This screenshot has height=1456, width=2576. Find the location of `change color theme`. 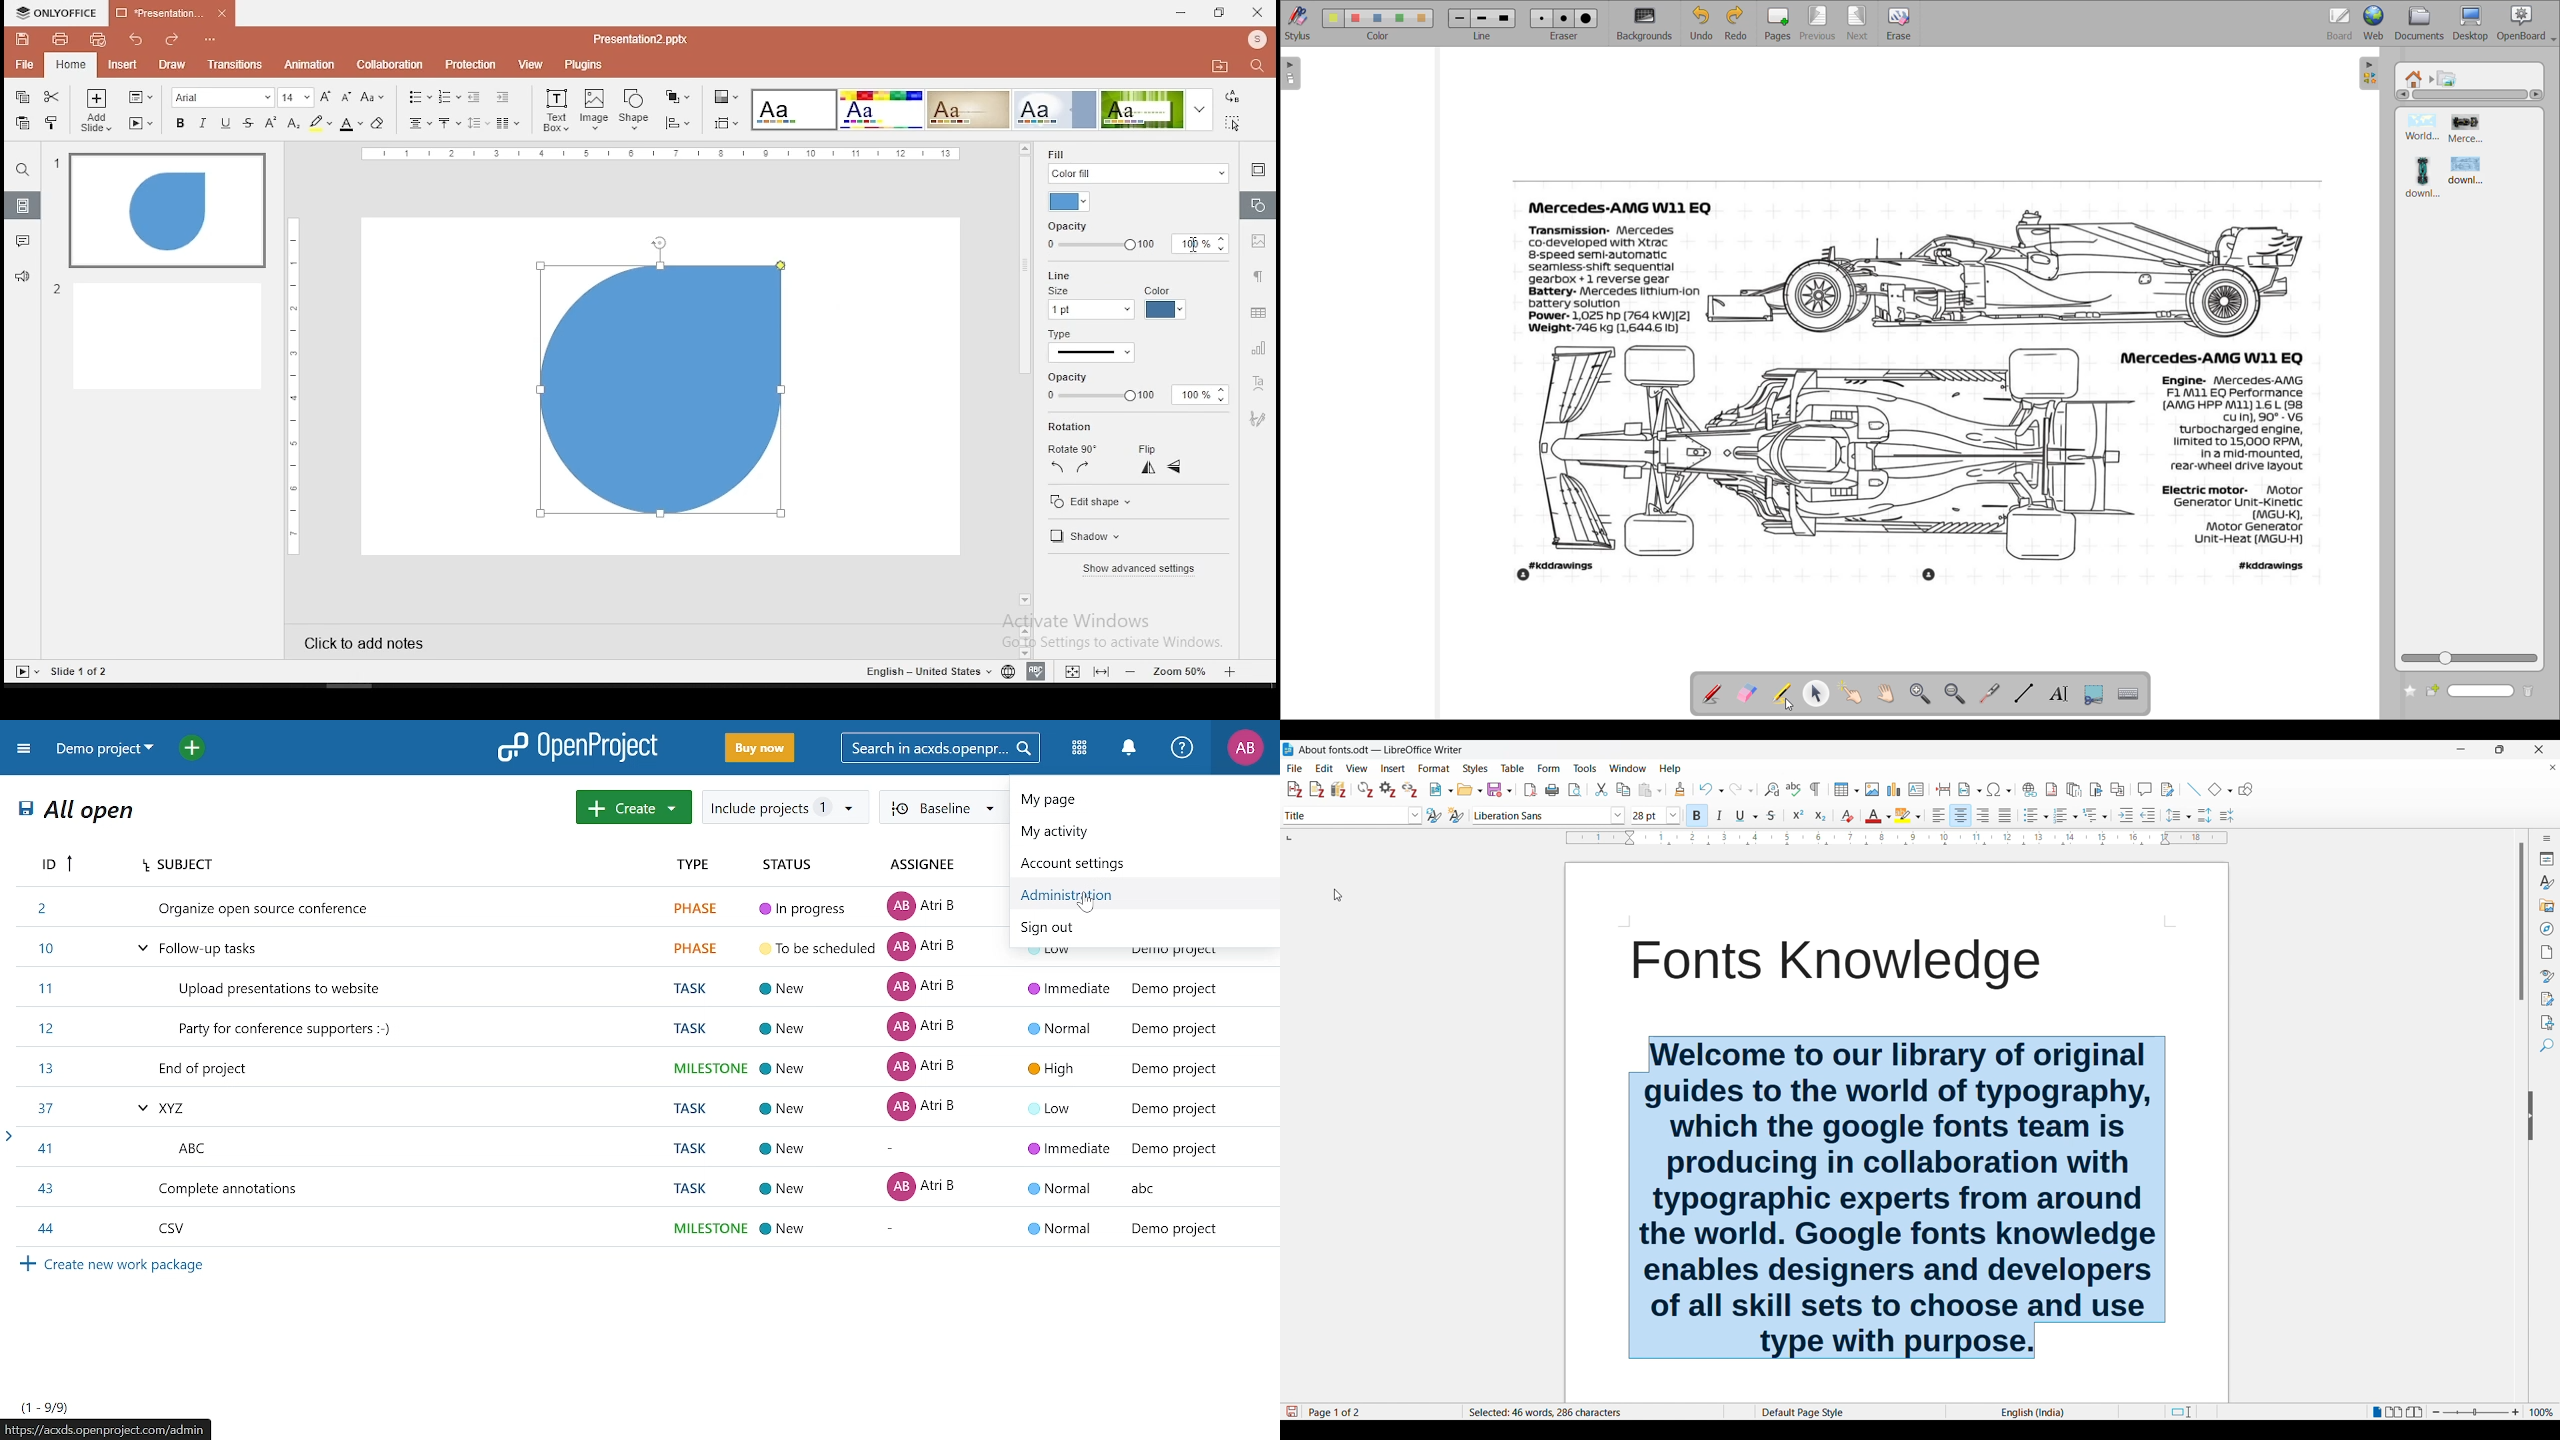

change color theme is located at coordinates (725, 98).